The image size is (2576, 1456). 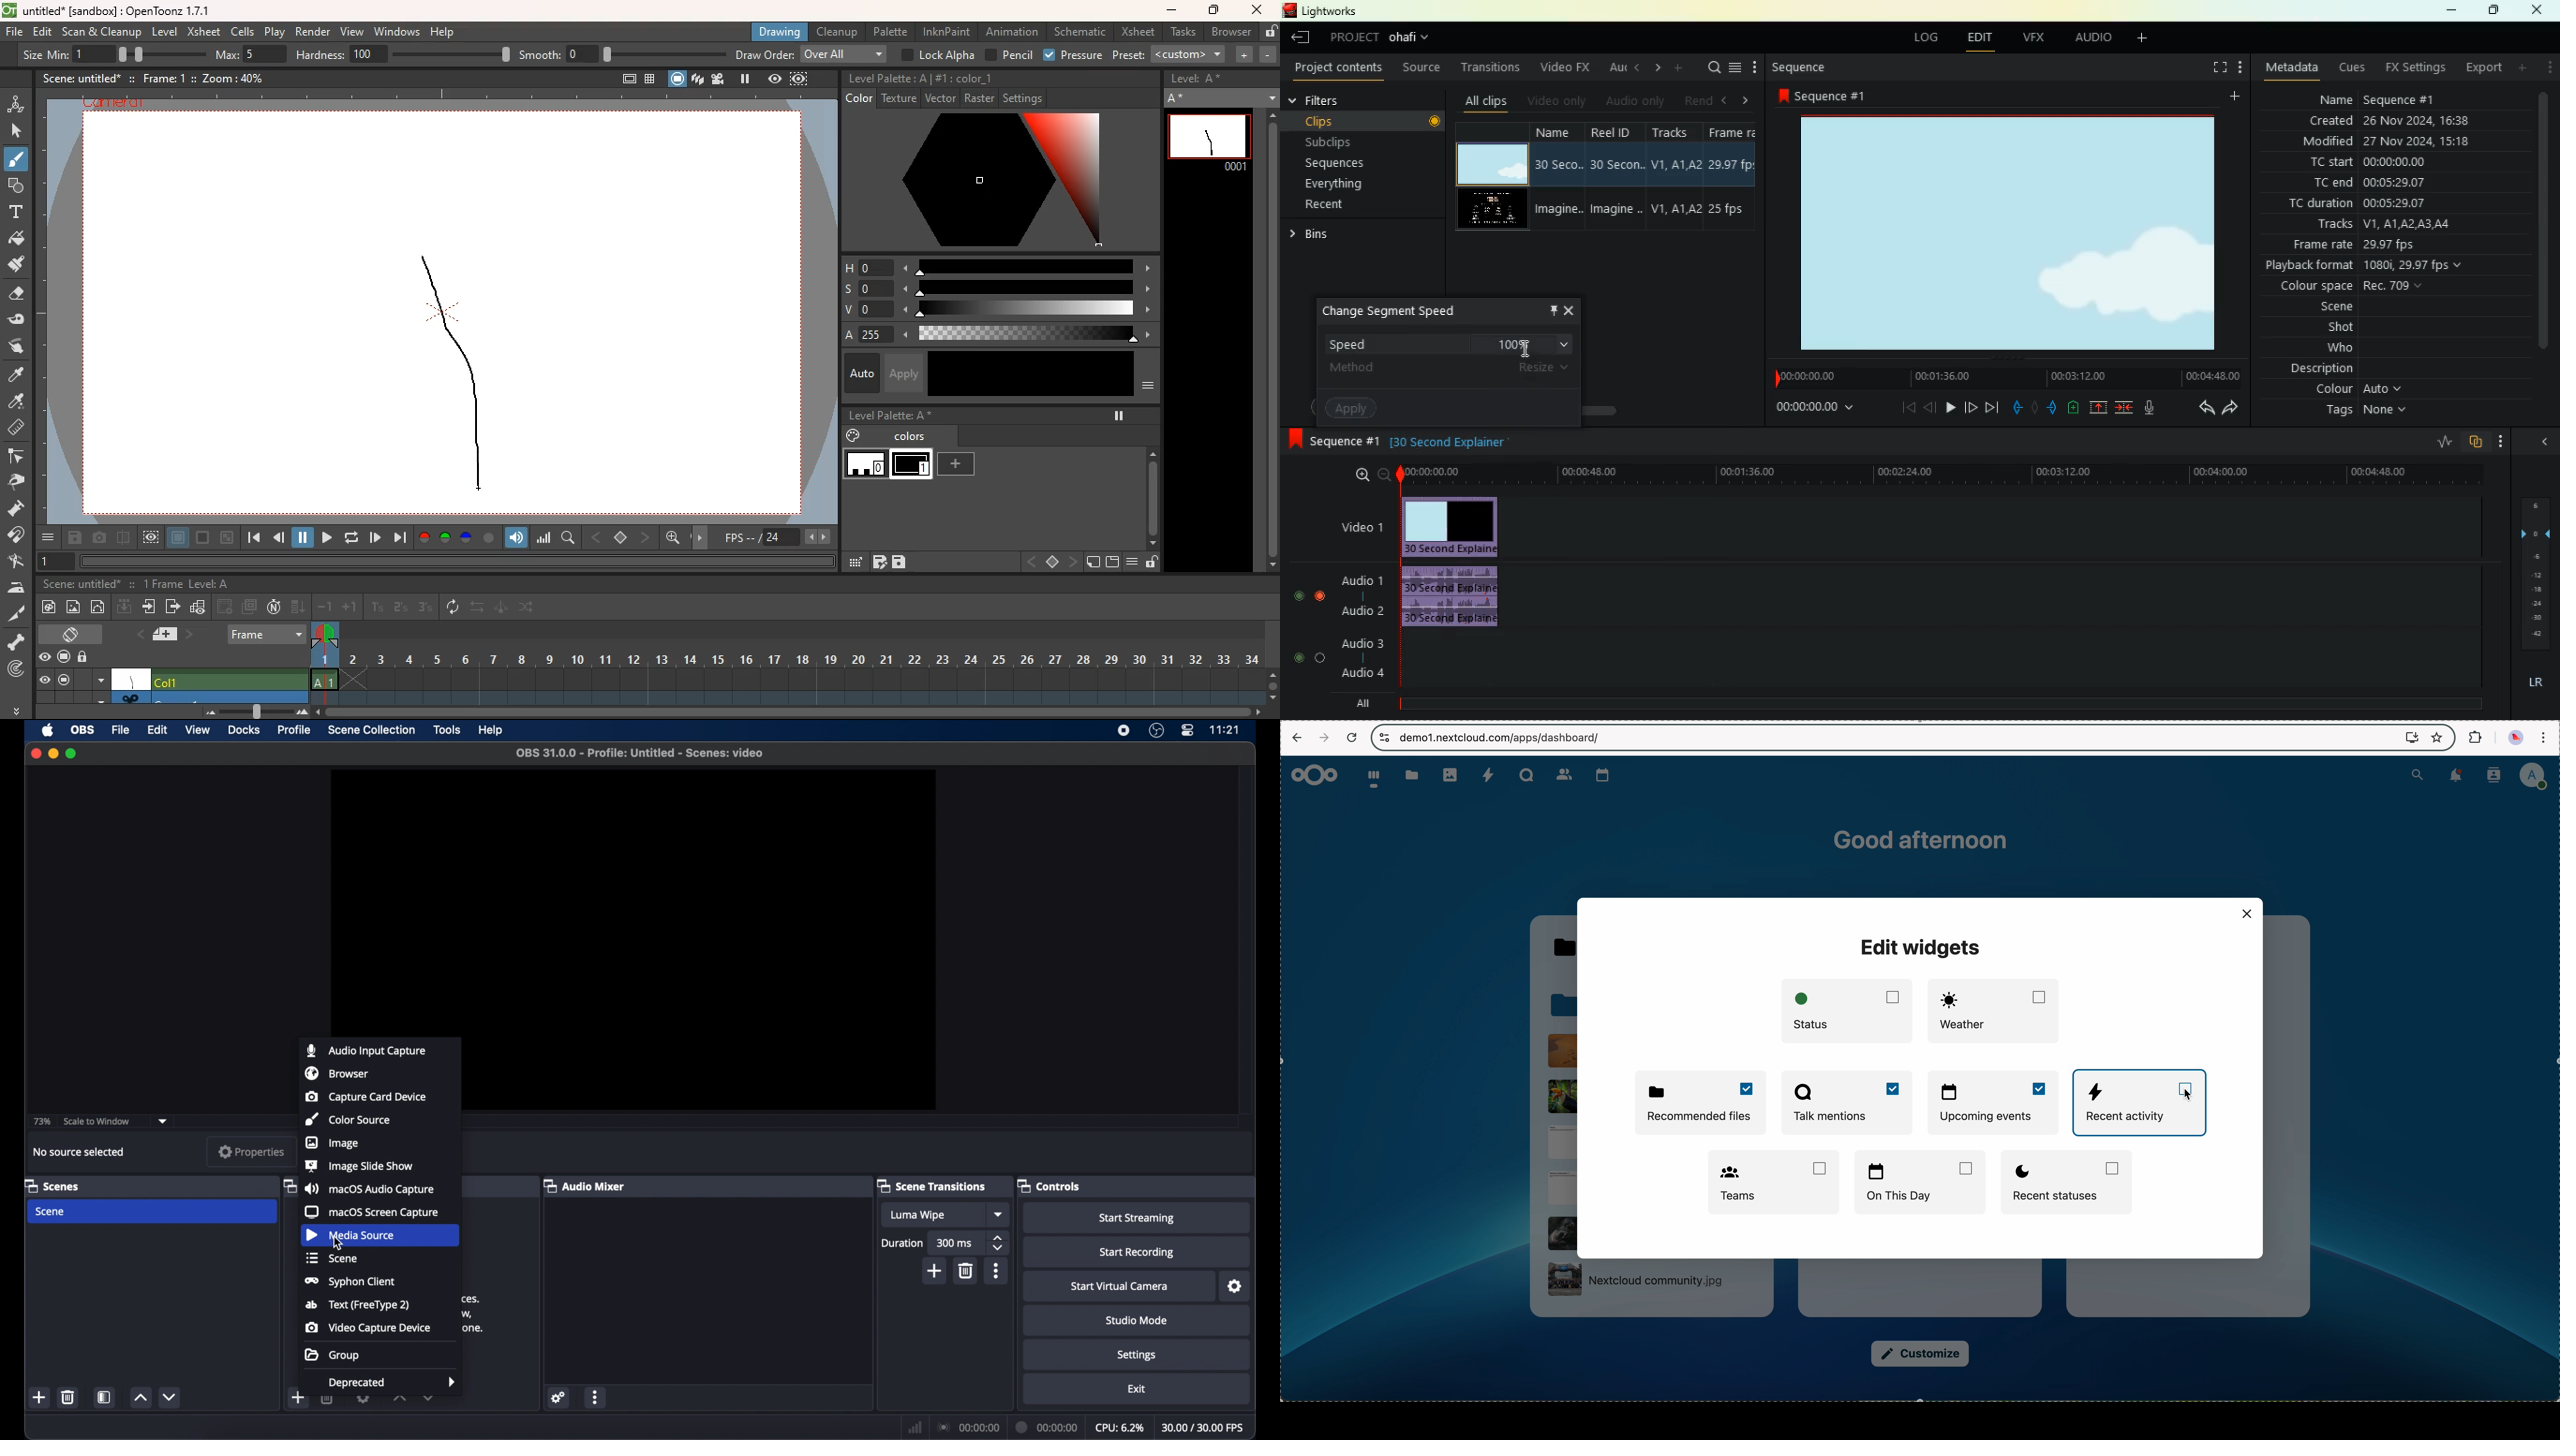 What do you see at coordinates (1225, 729) in the screenshot?
I see `time` at bounding box center [1225, 729].